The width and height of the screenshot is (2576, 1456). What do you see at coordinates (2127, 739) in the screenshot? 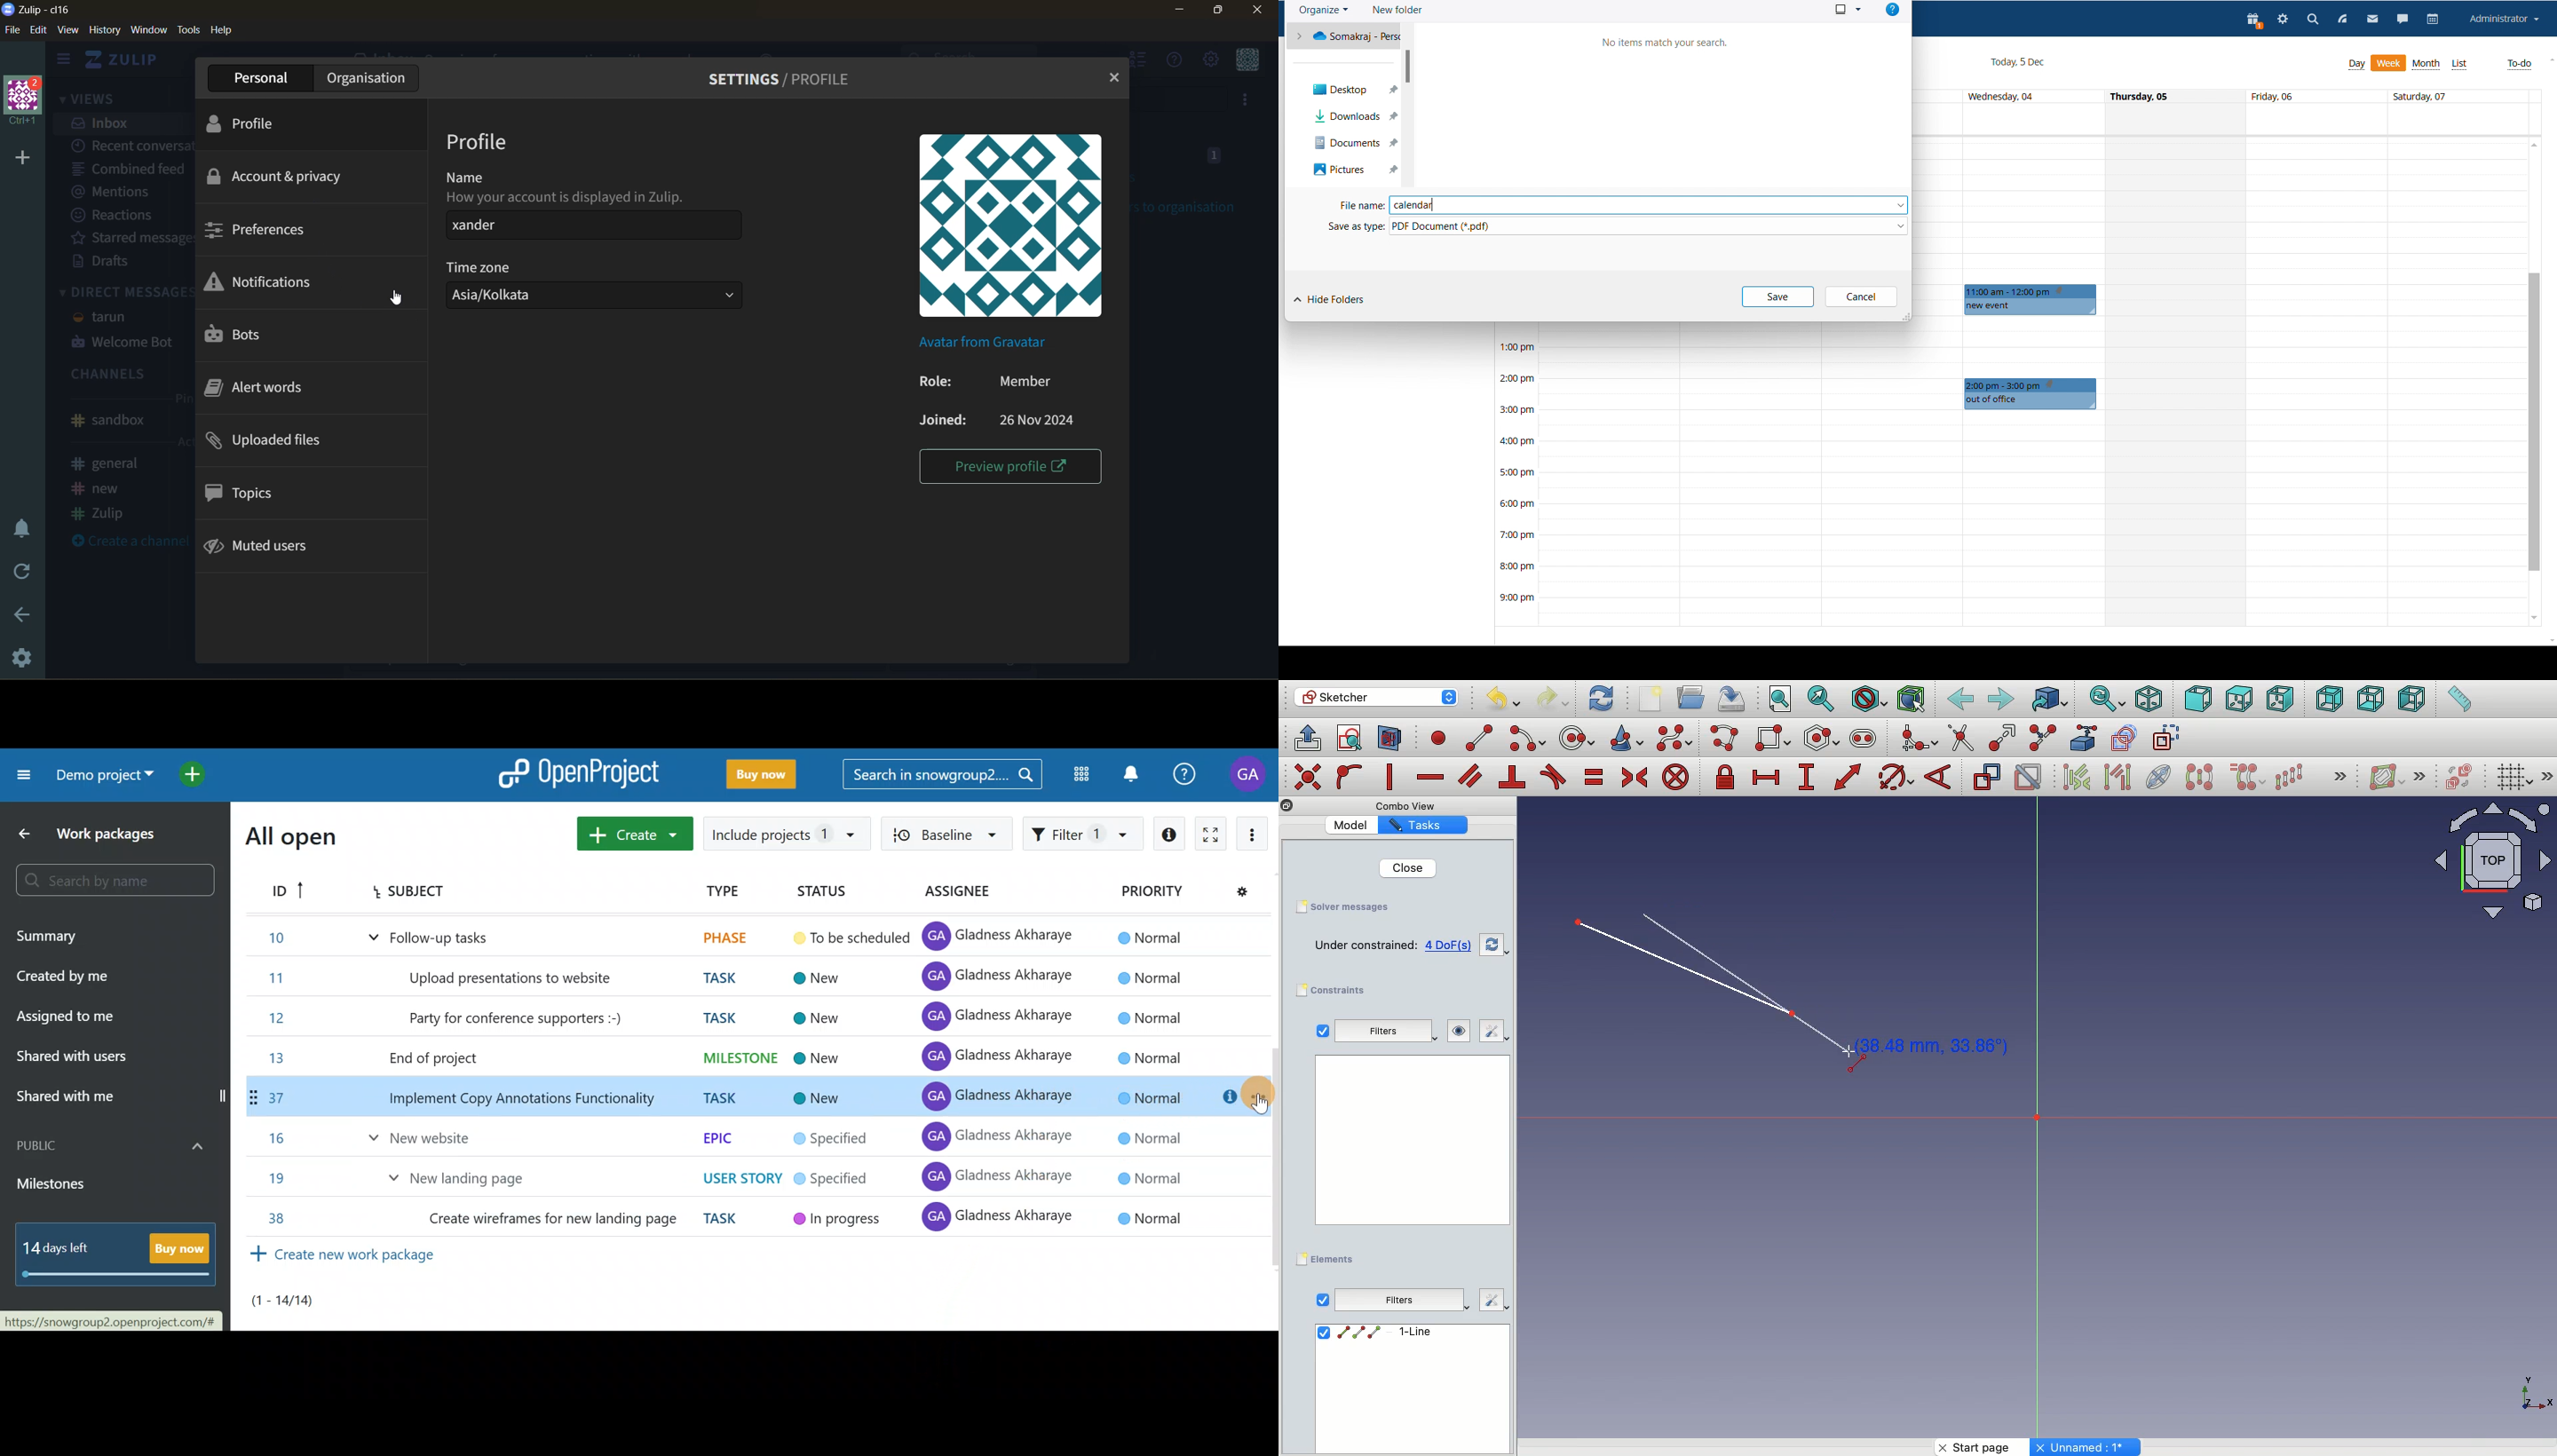
I see `carbon copy` at bounding box center [2127, 739].